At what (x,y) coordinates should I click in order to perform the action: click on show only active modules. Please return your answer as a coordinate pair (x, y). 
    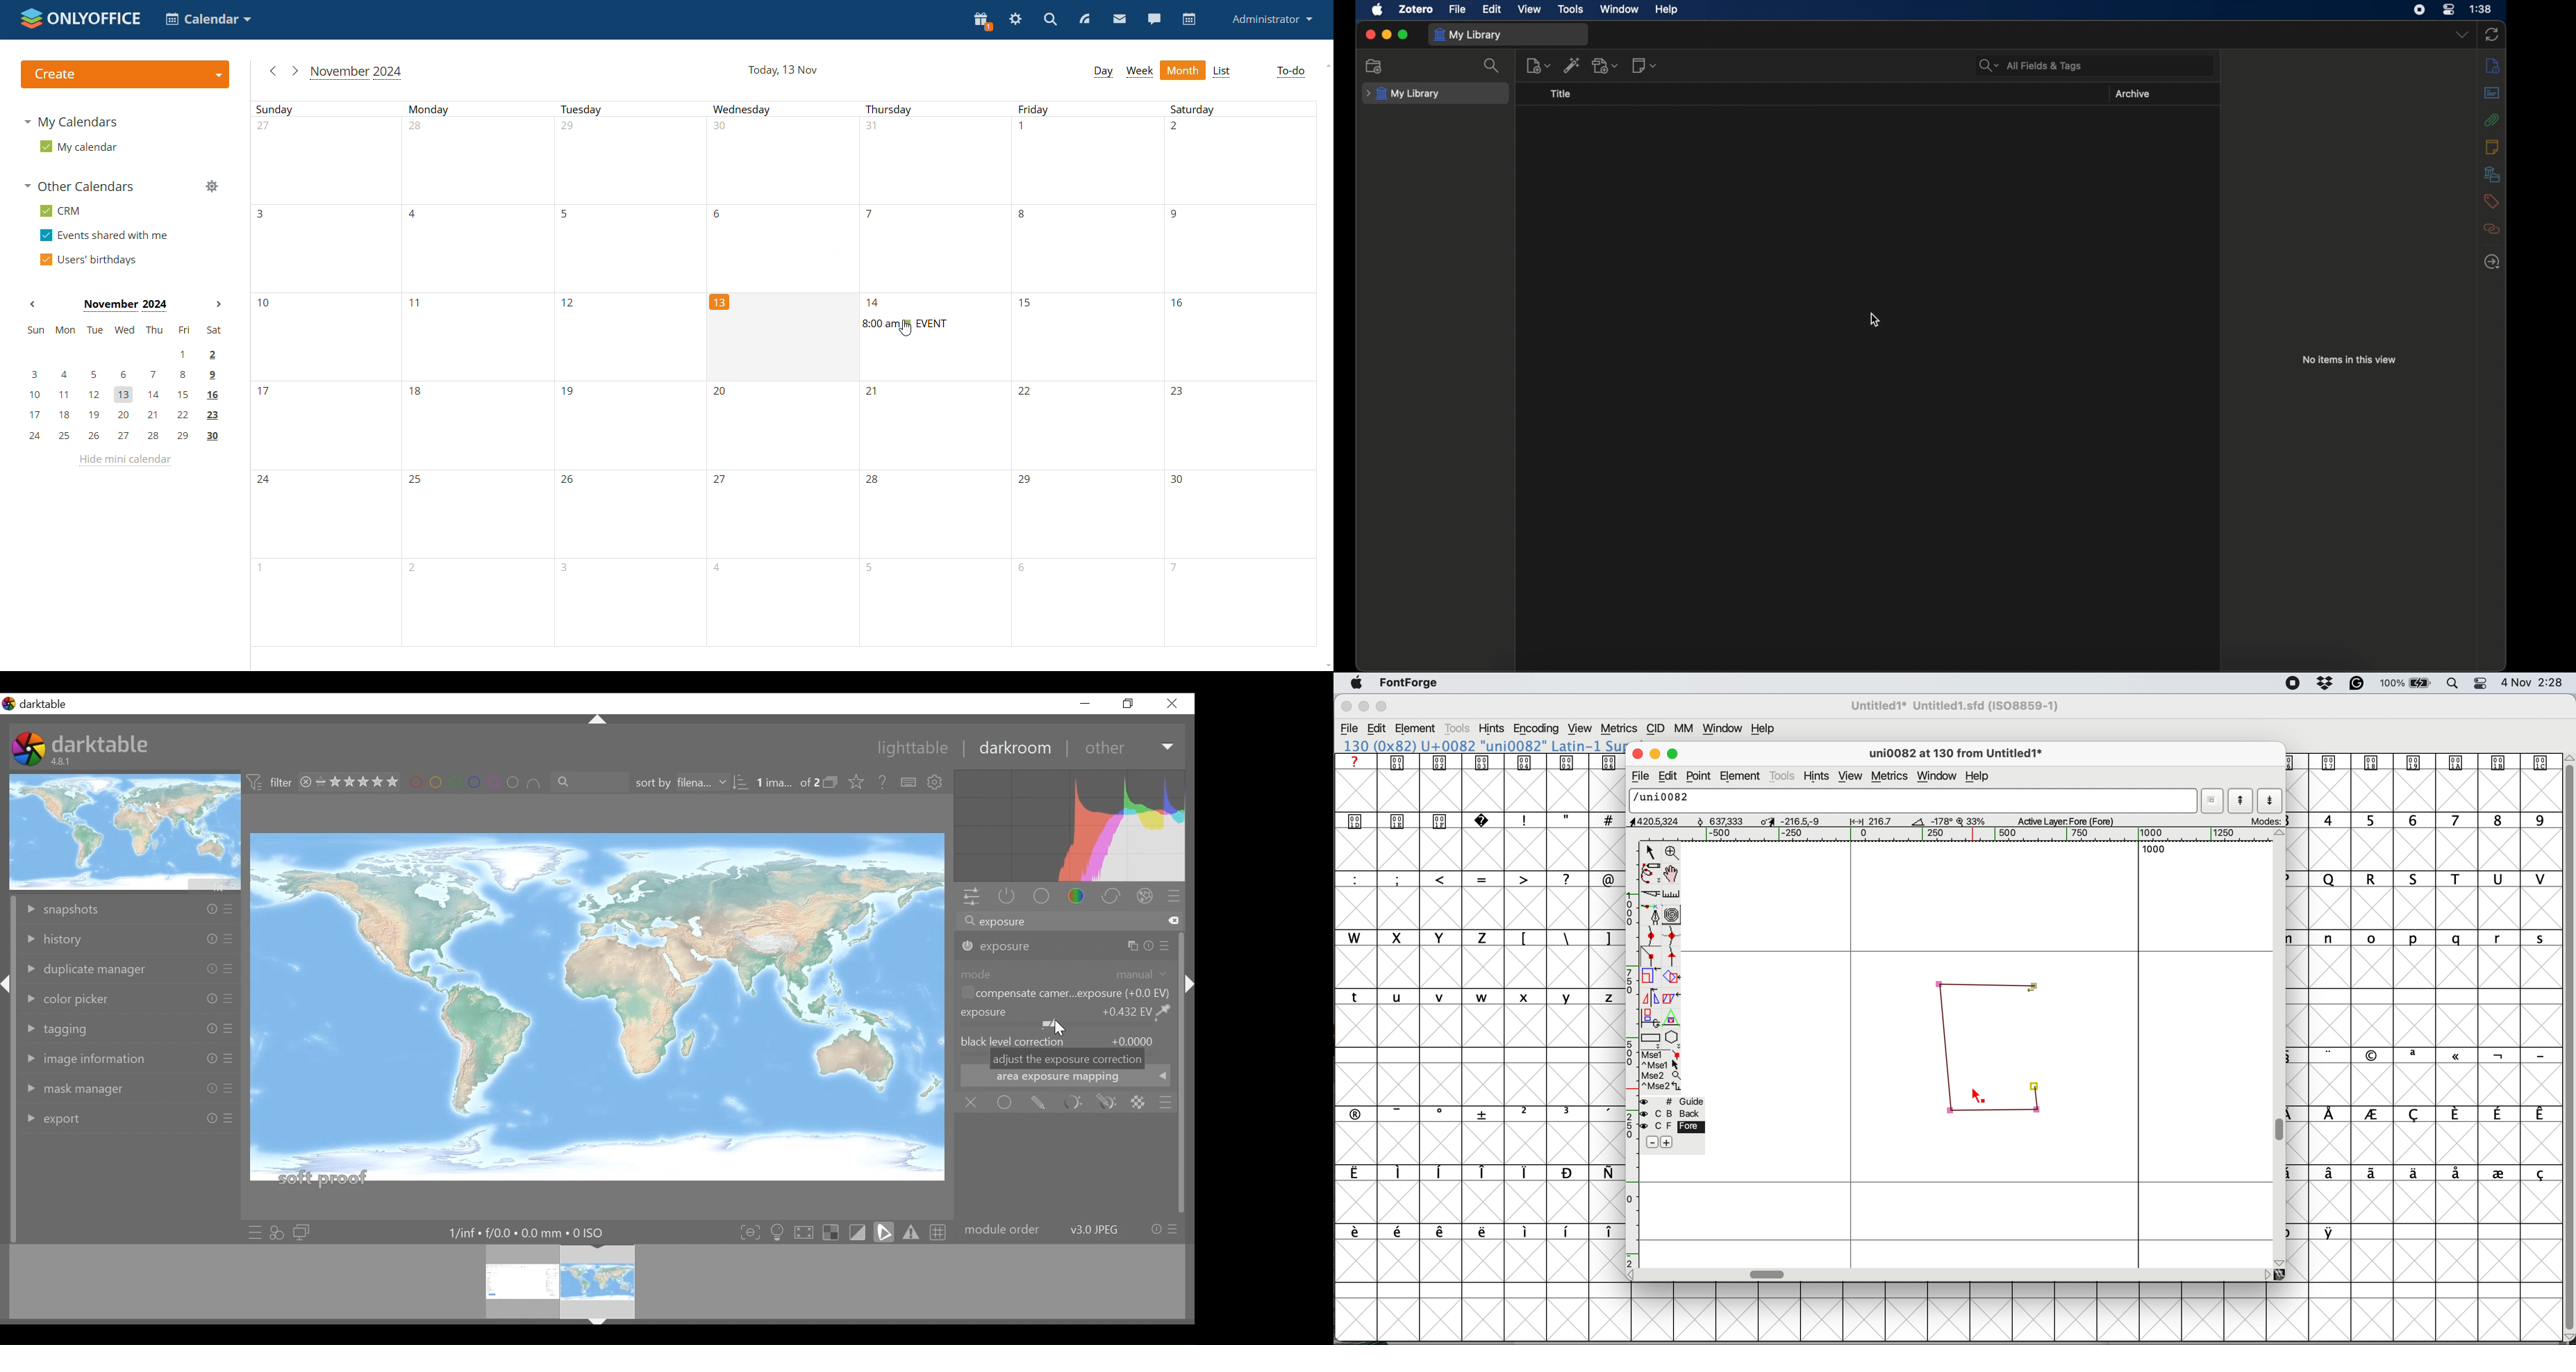
    Looking at the image, I should click on (1004, 897).